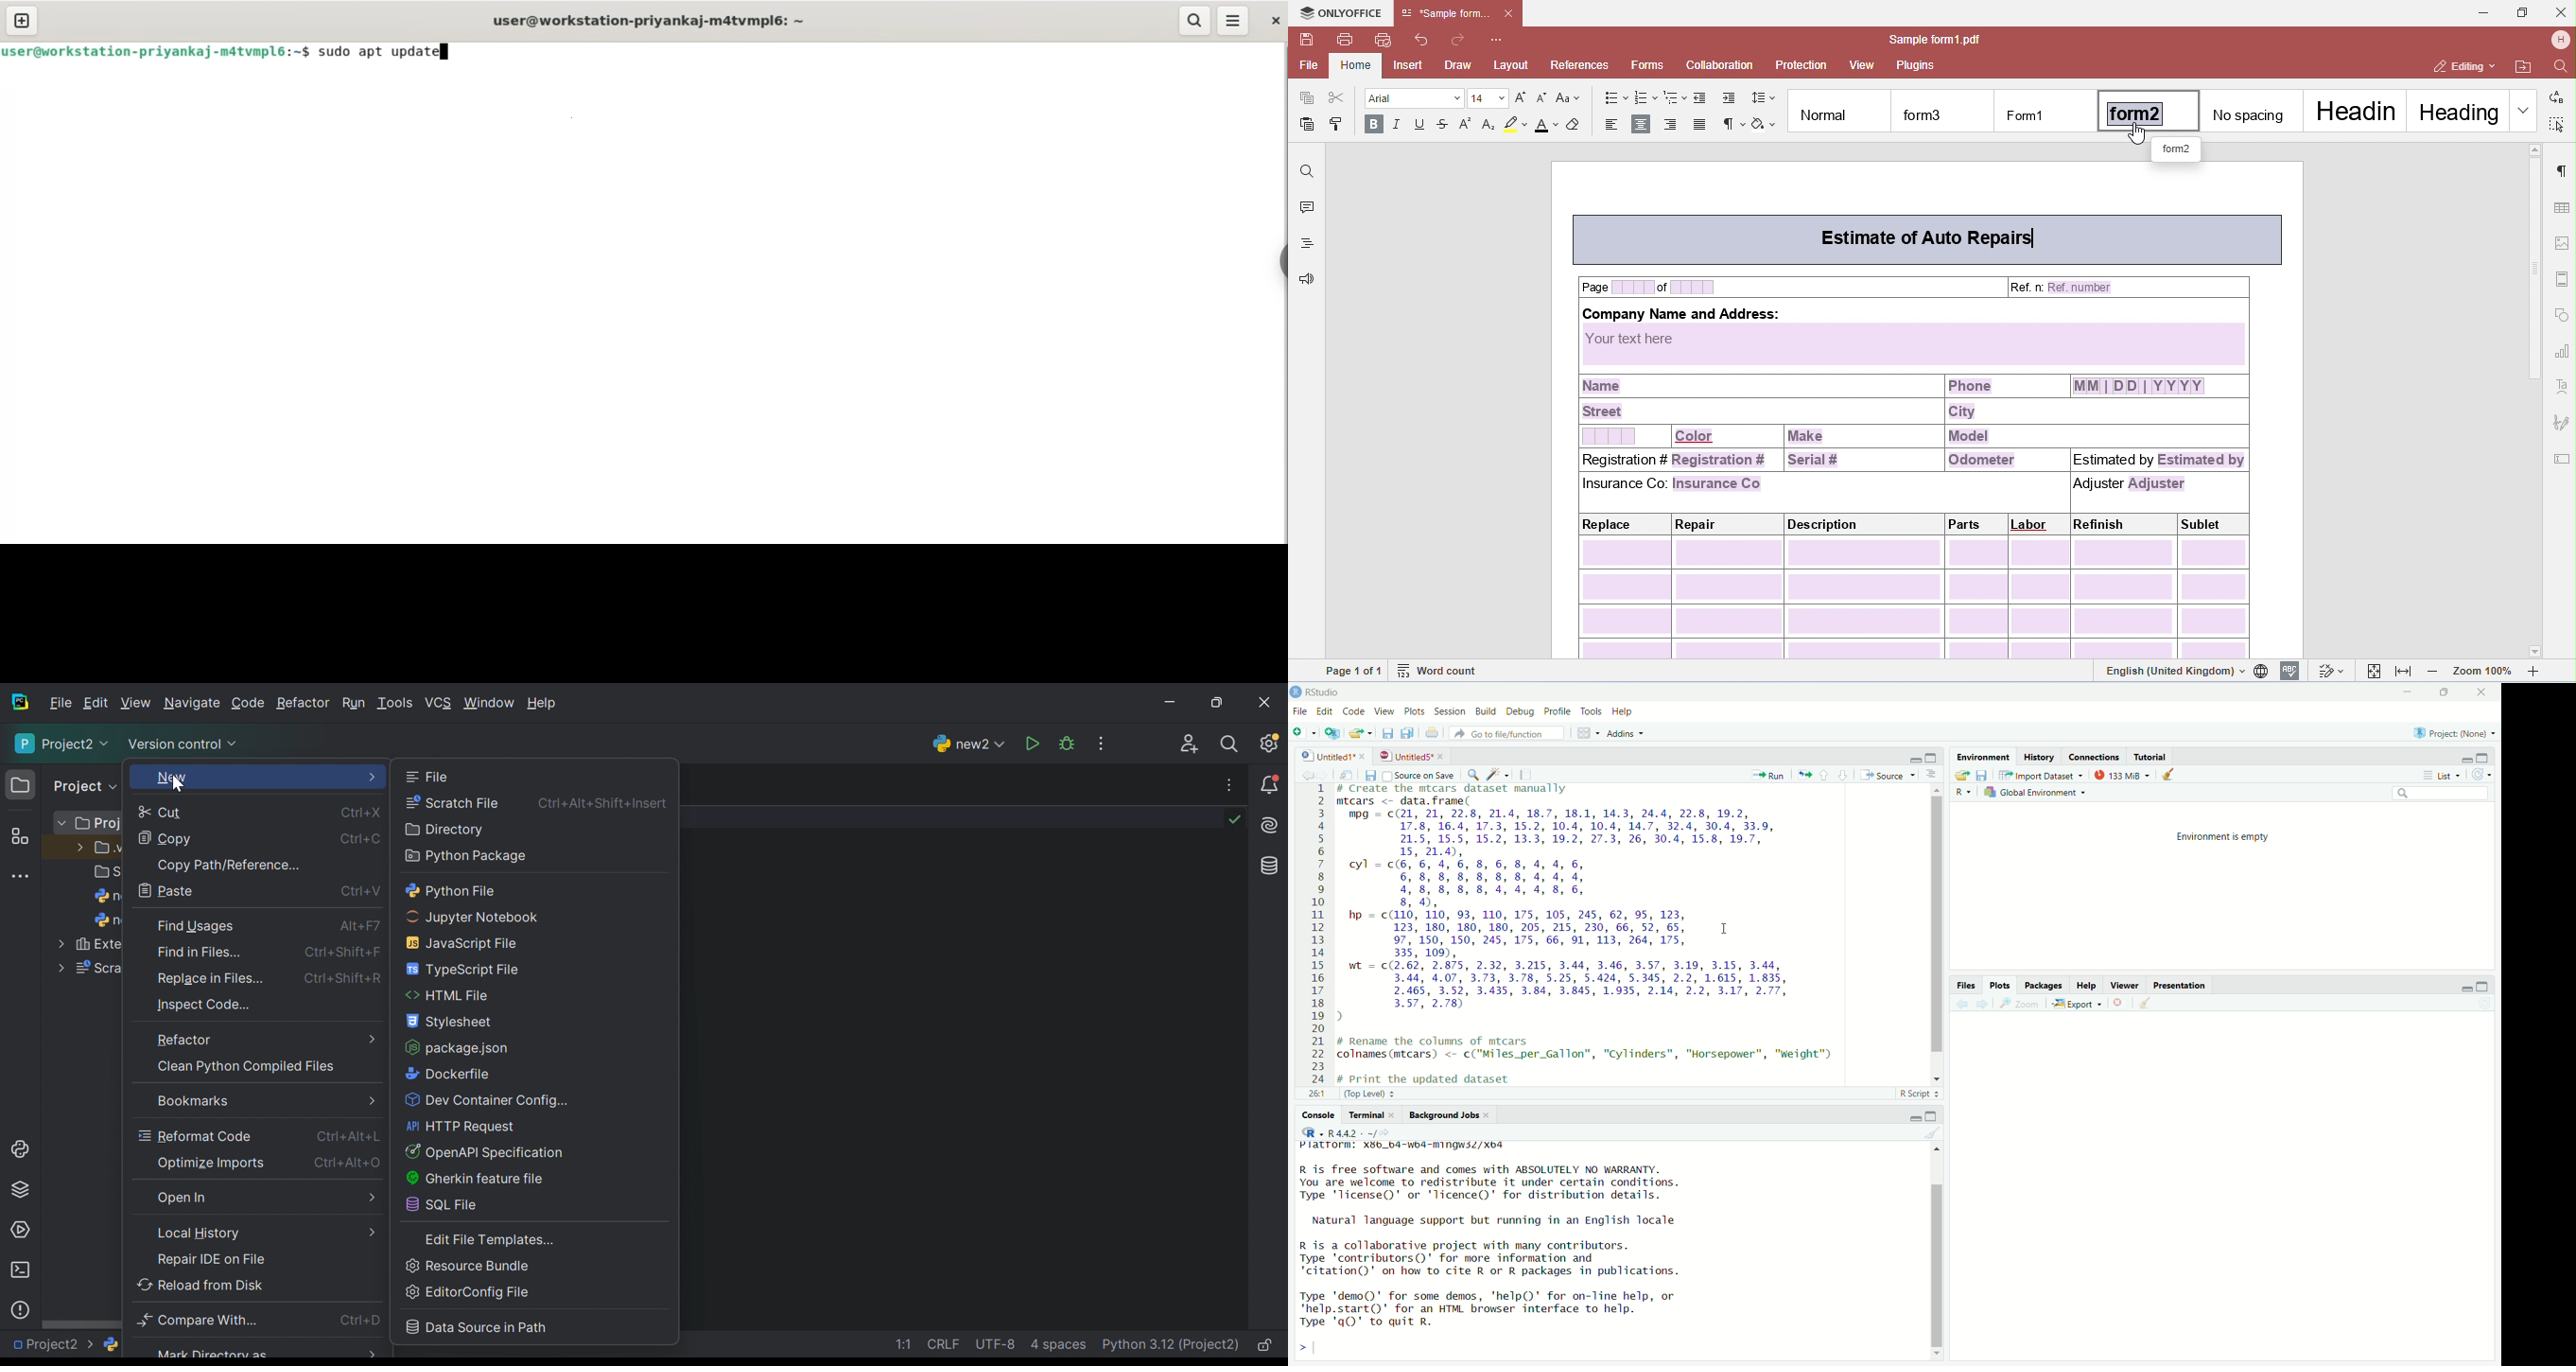 This screenshot has width=2576, height=1372. Describe the element at coordinates (2126, 986) in the screenshot. I see `viewer` at that location.